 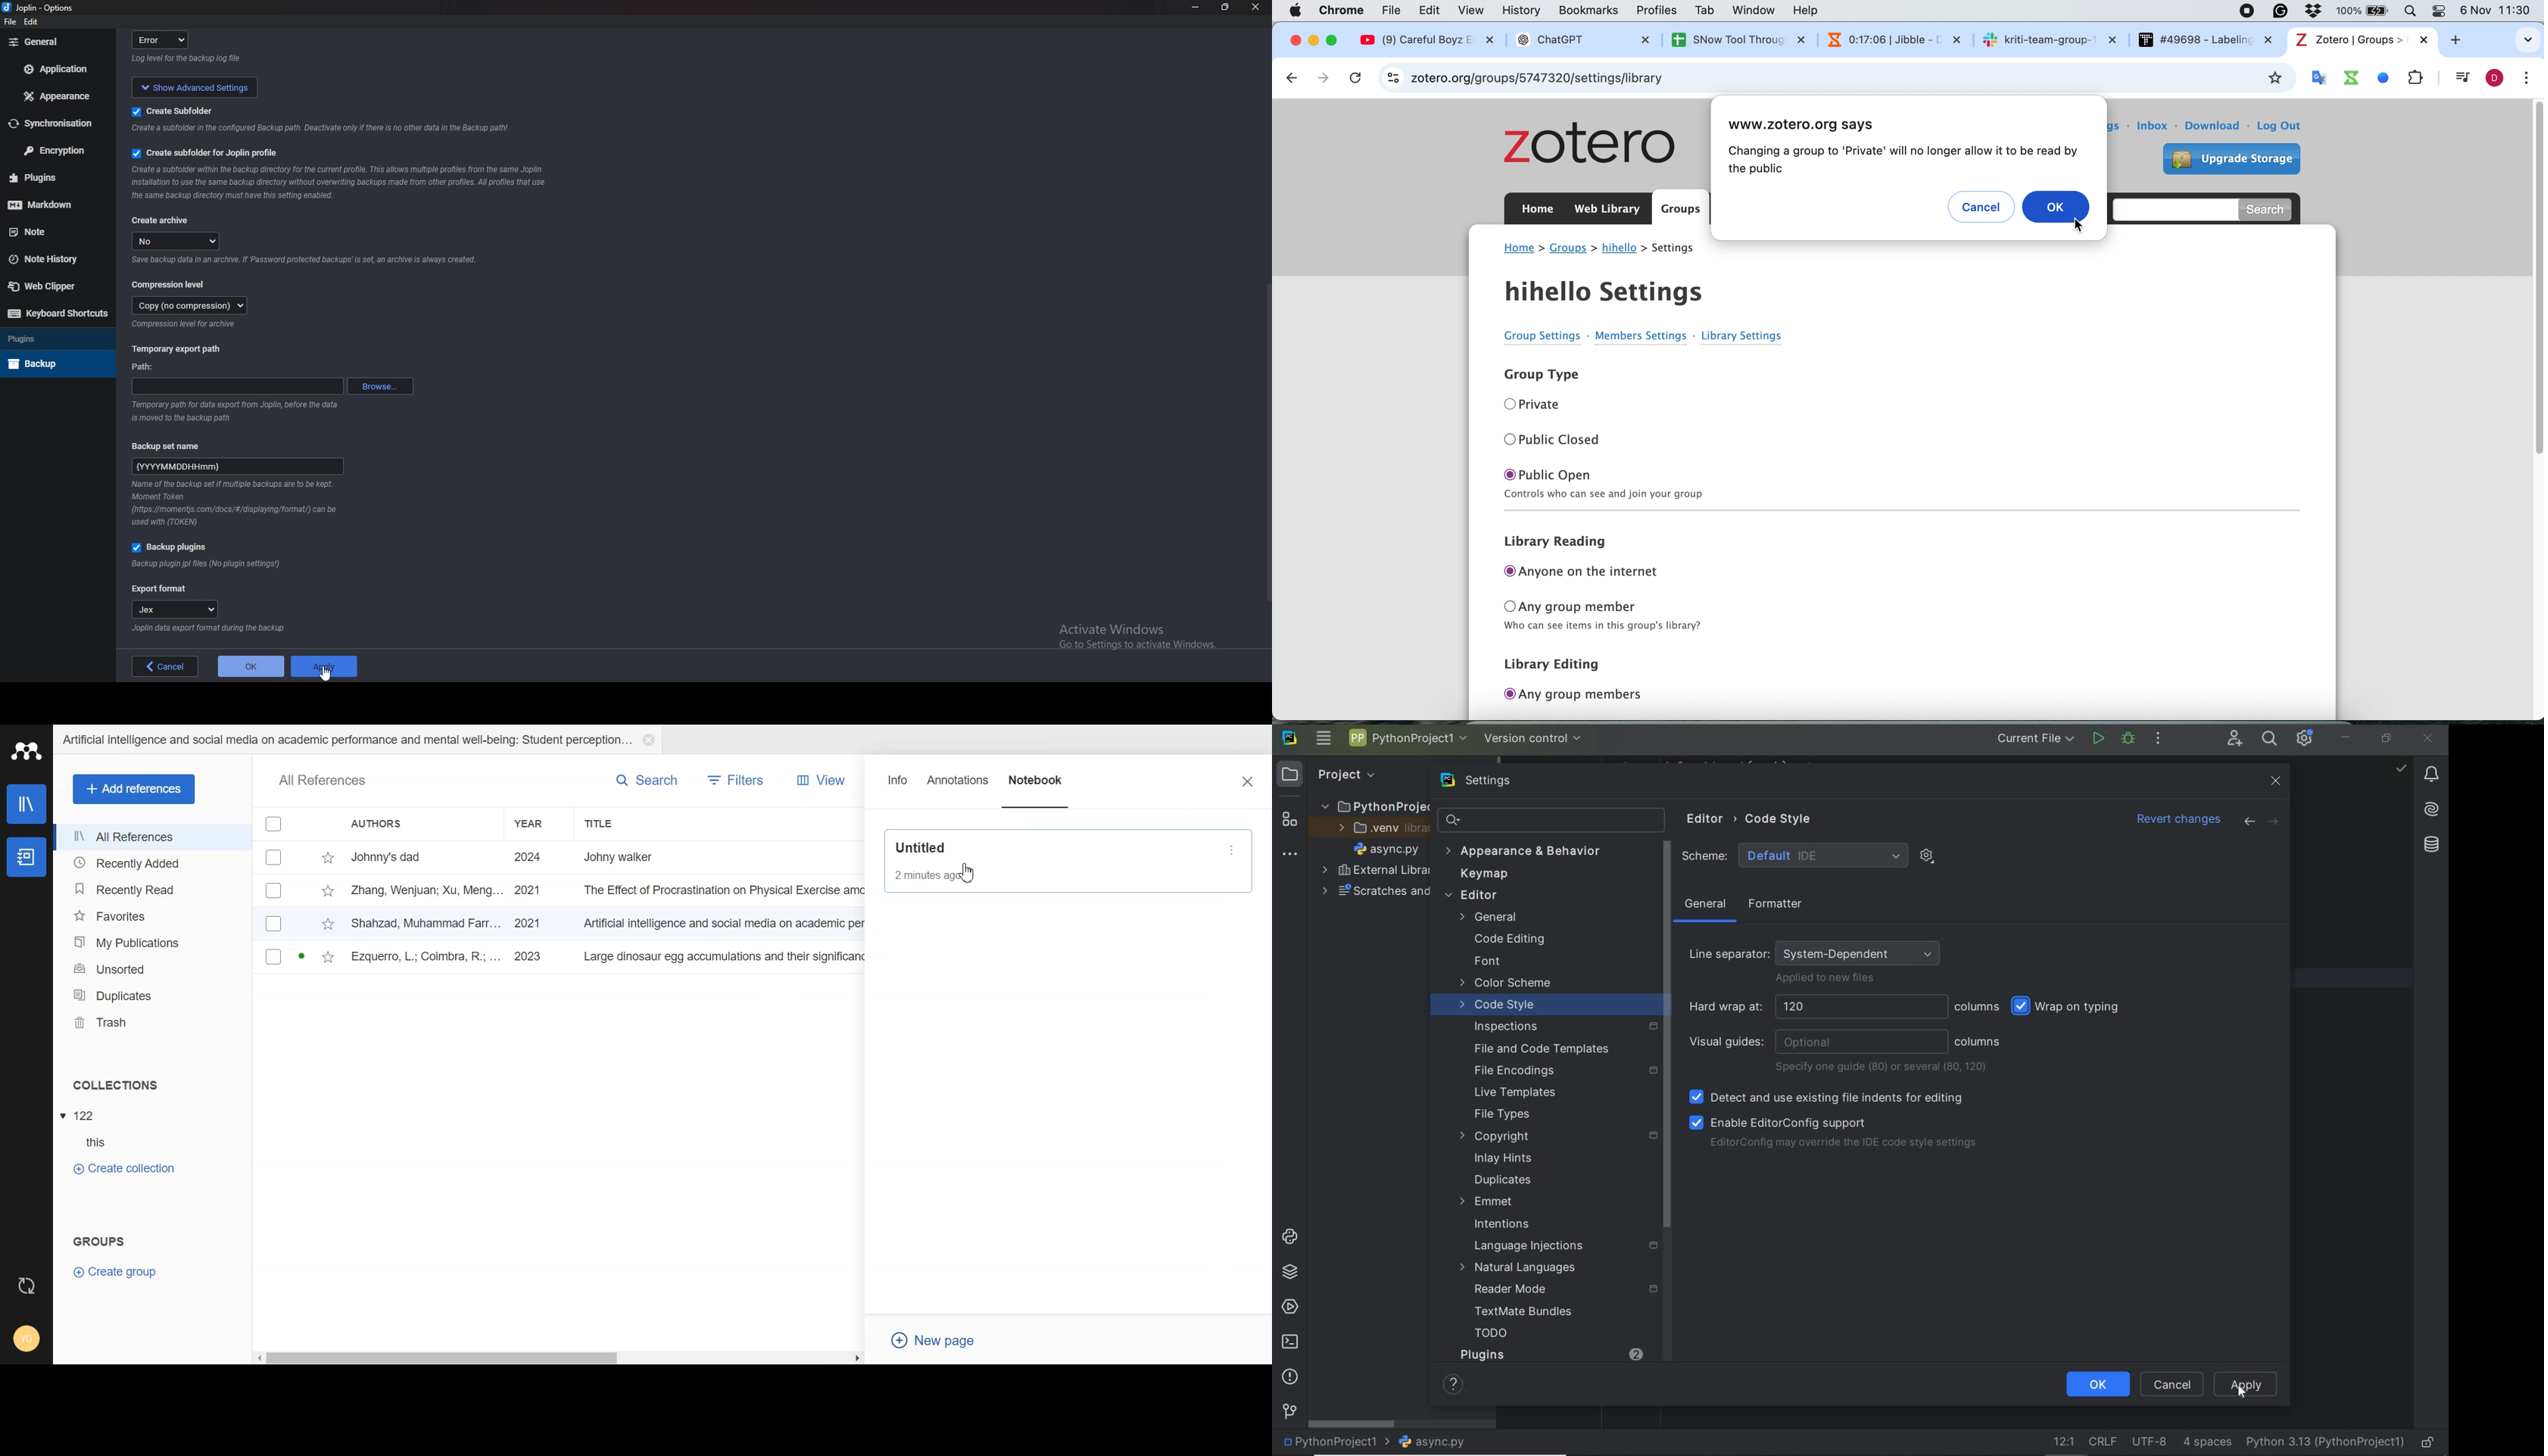 I want to click on O Public Closed, so click(x=1552, y=438).